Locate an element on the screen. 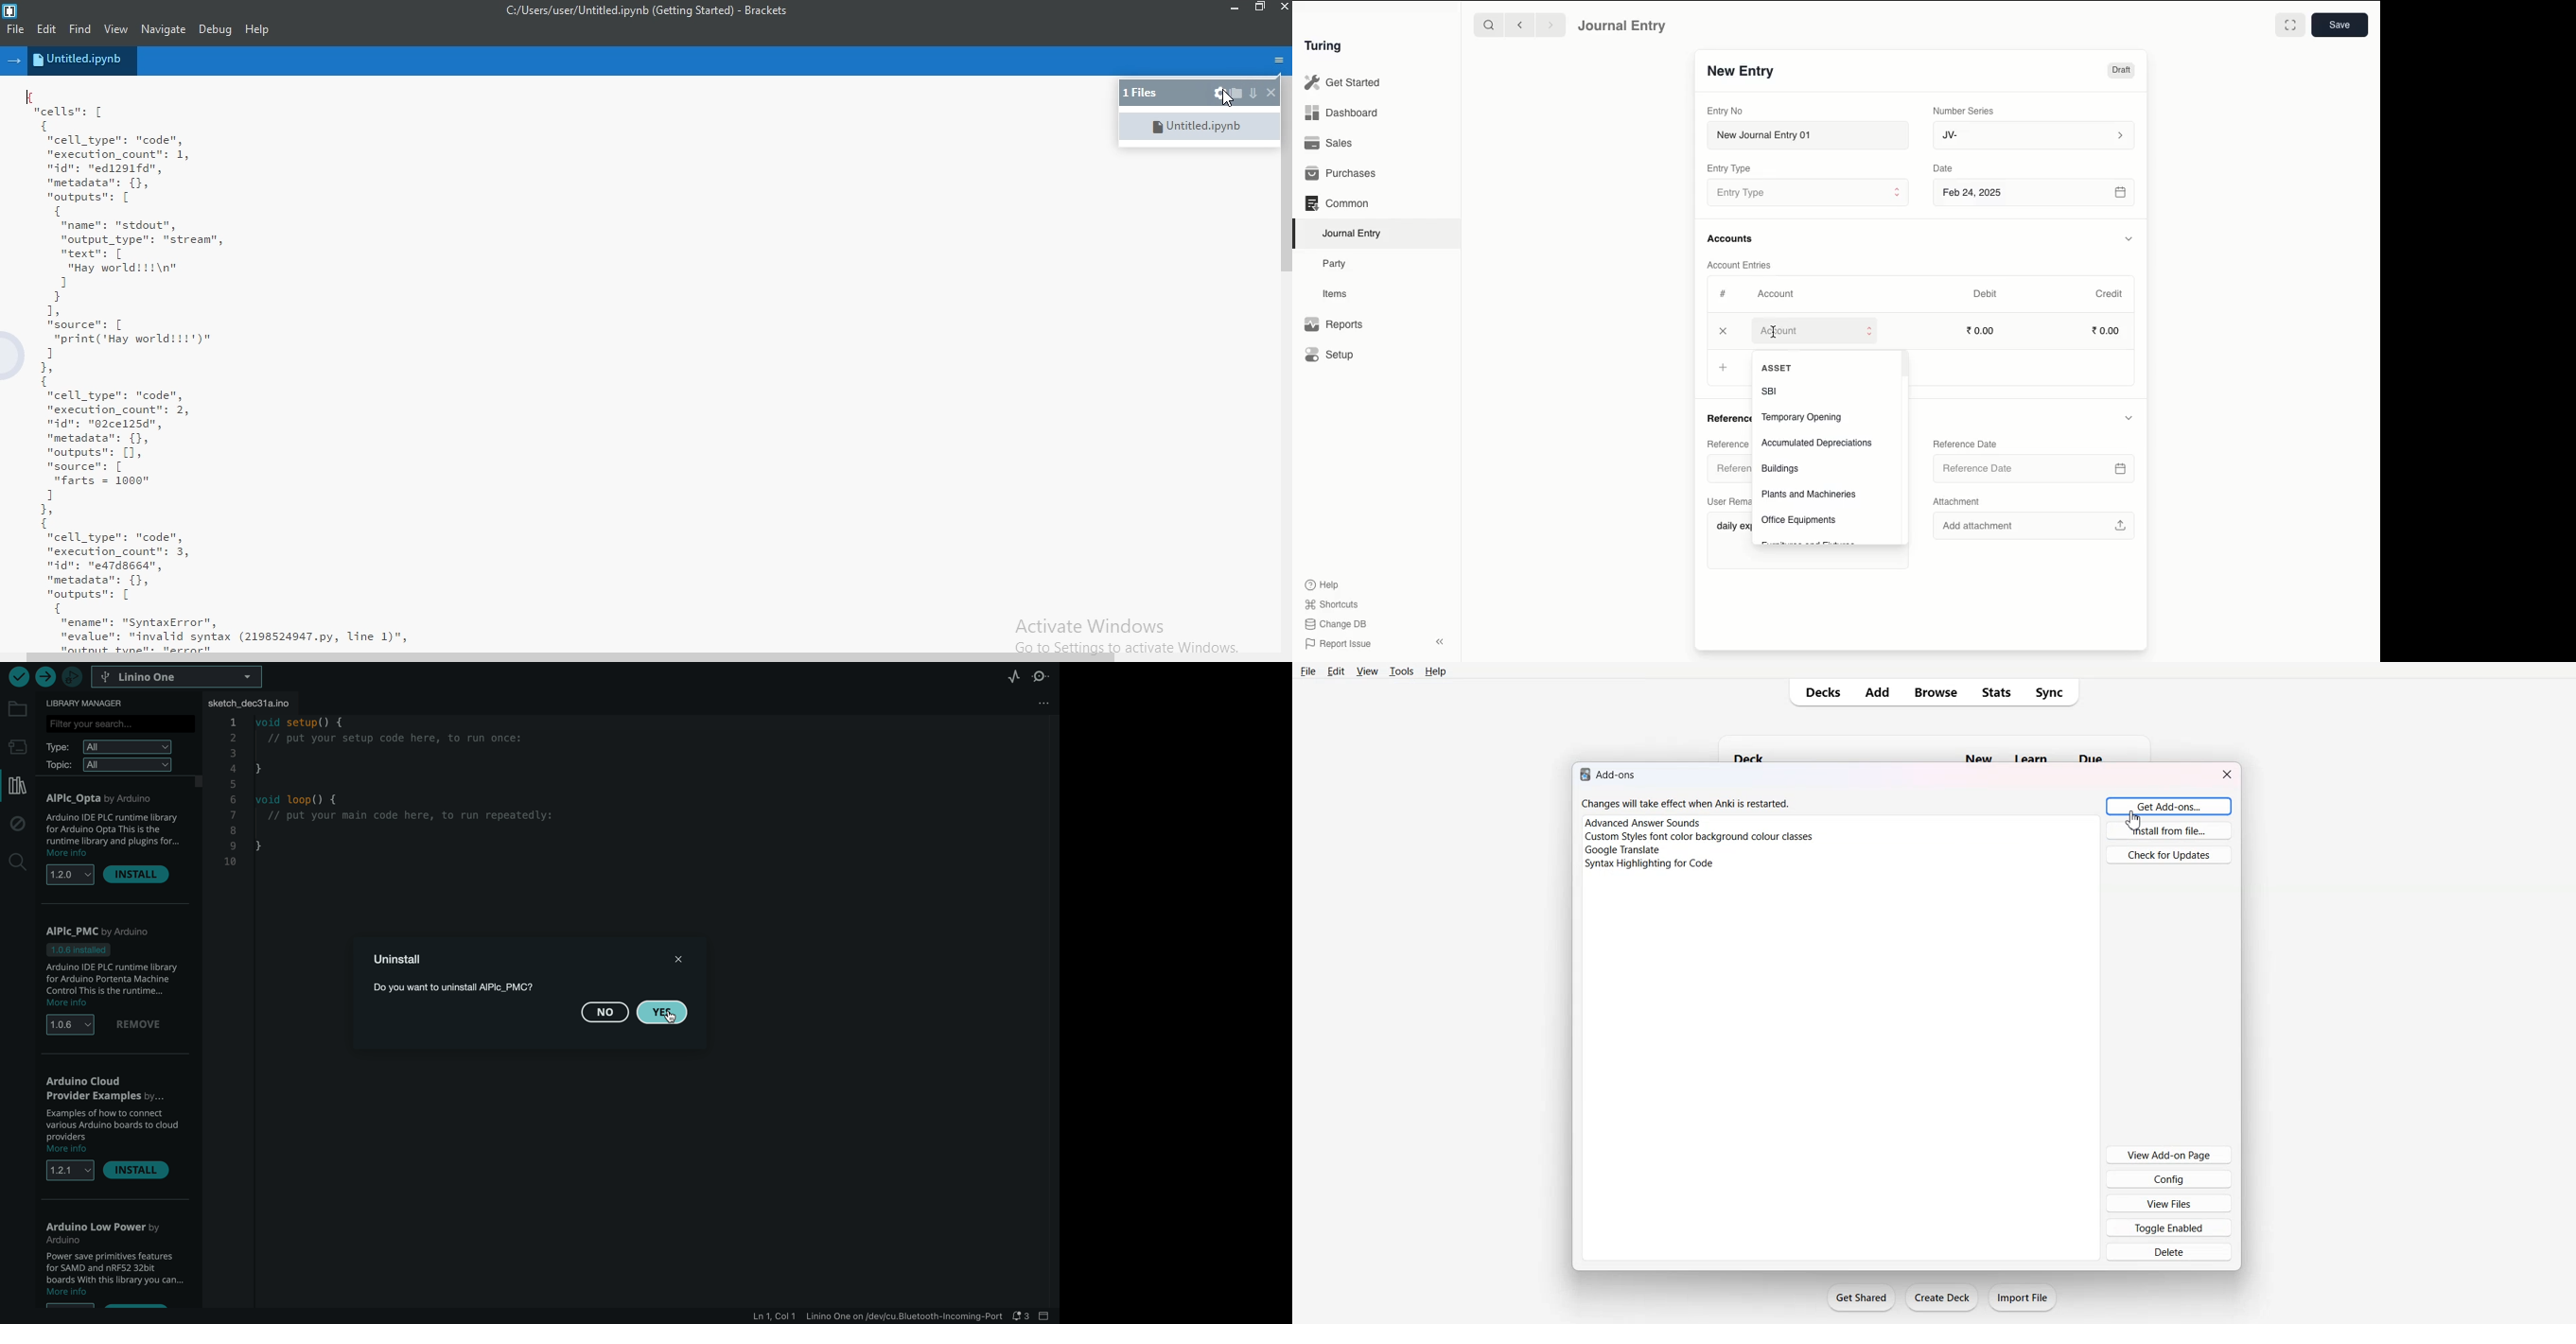  Backward is located at coordinates (1520, 24).